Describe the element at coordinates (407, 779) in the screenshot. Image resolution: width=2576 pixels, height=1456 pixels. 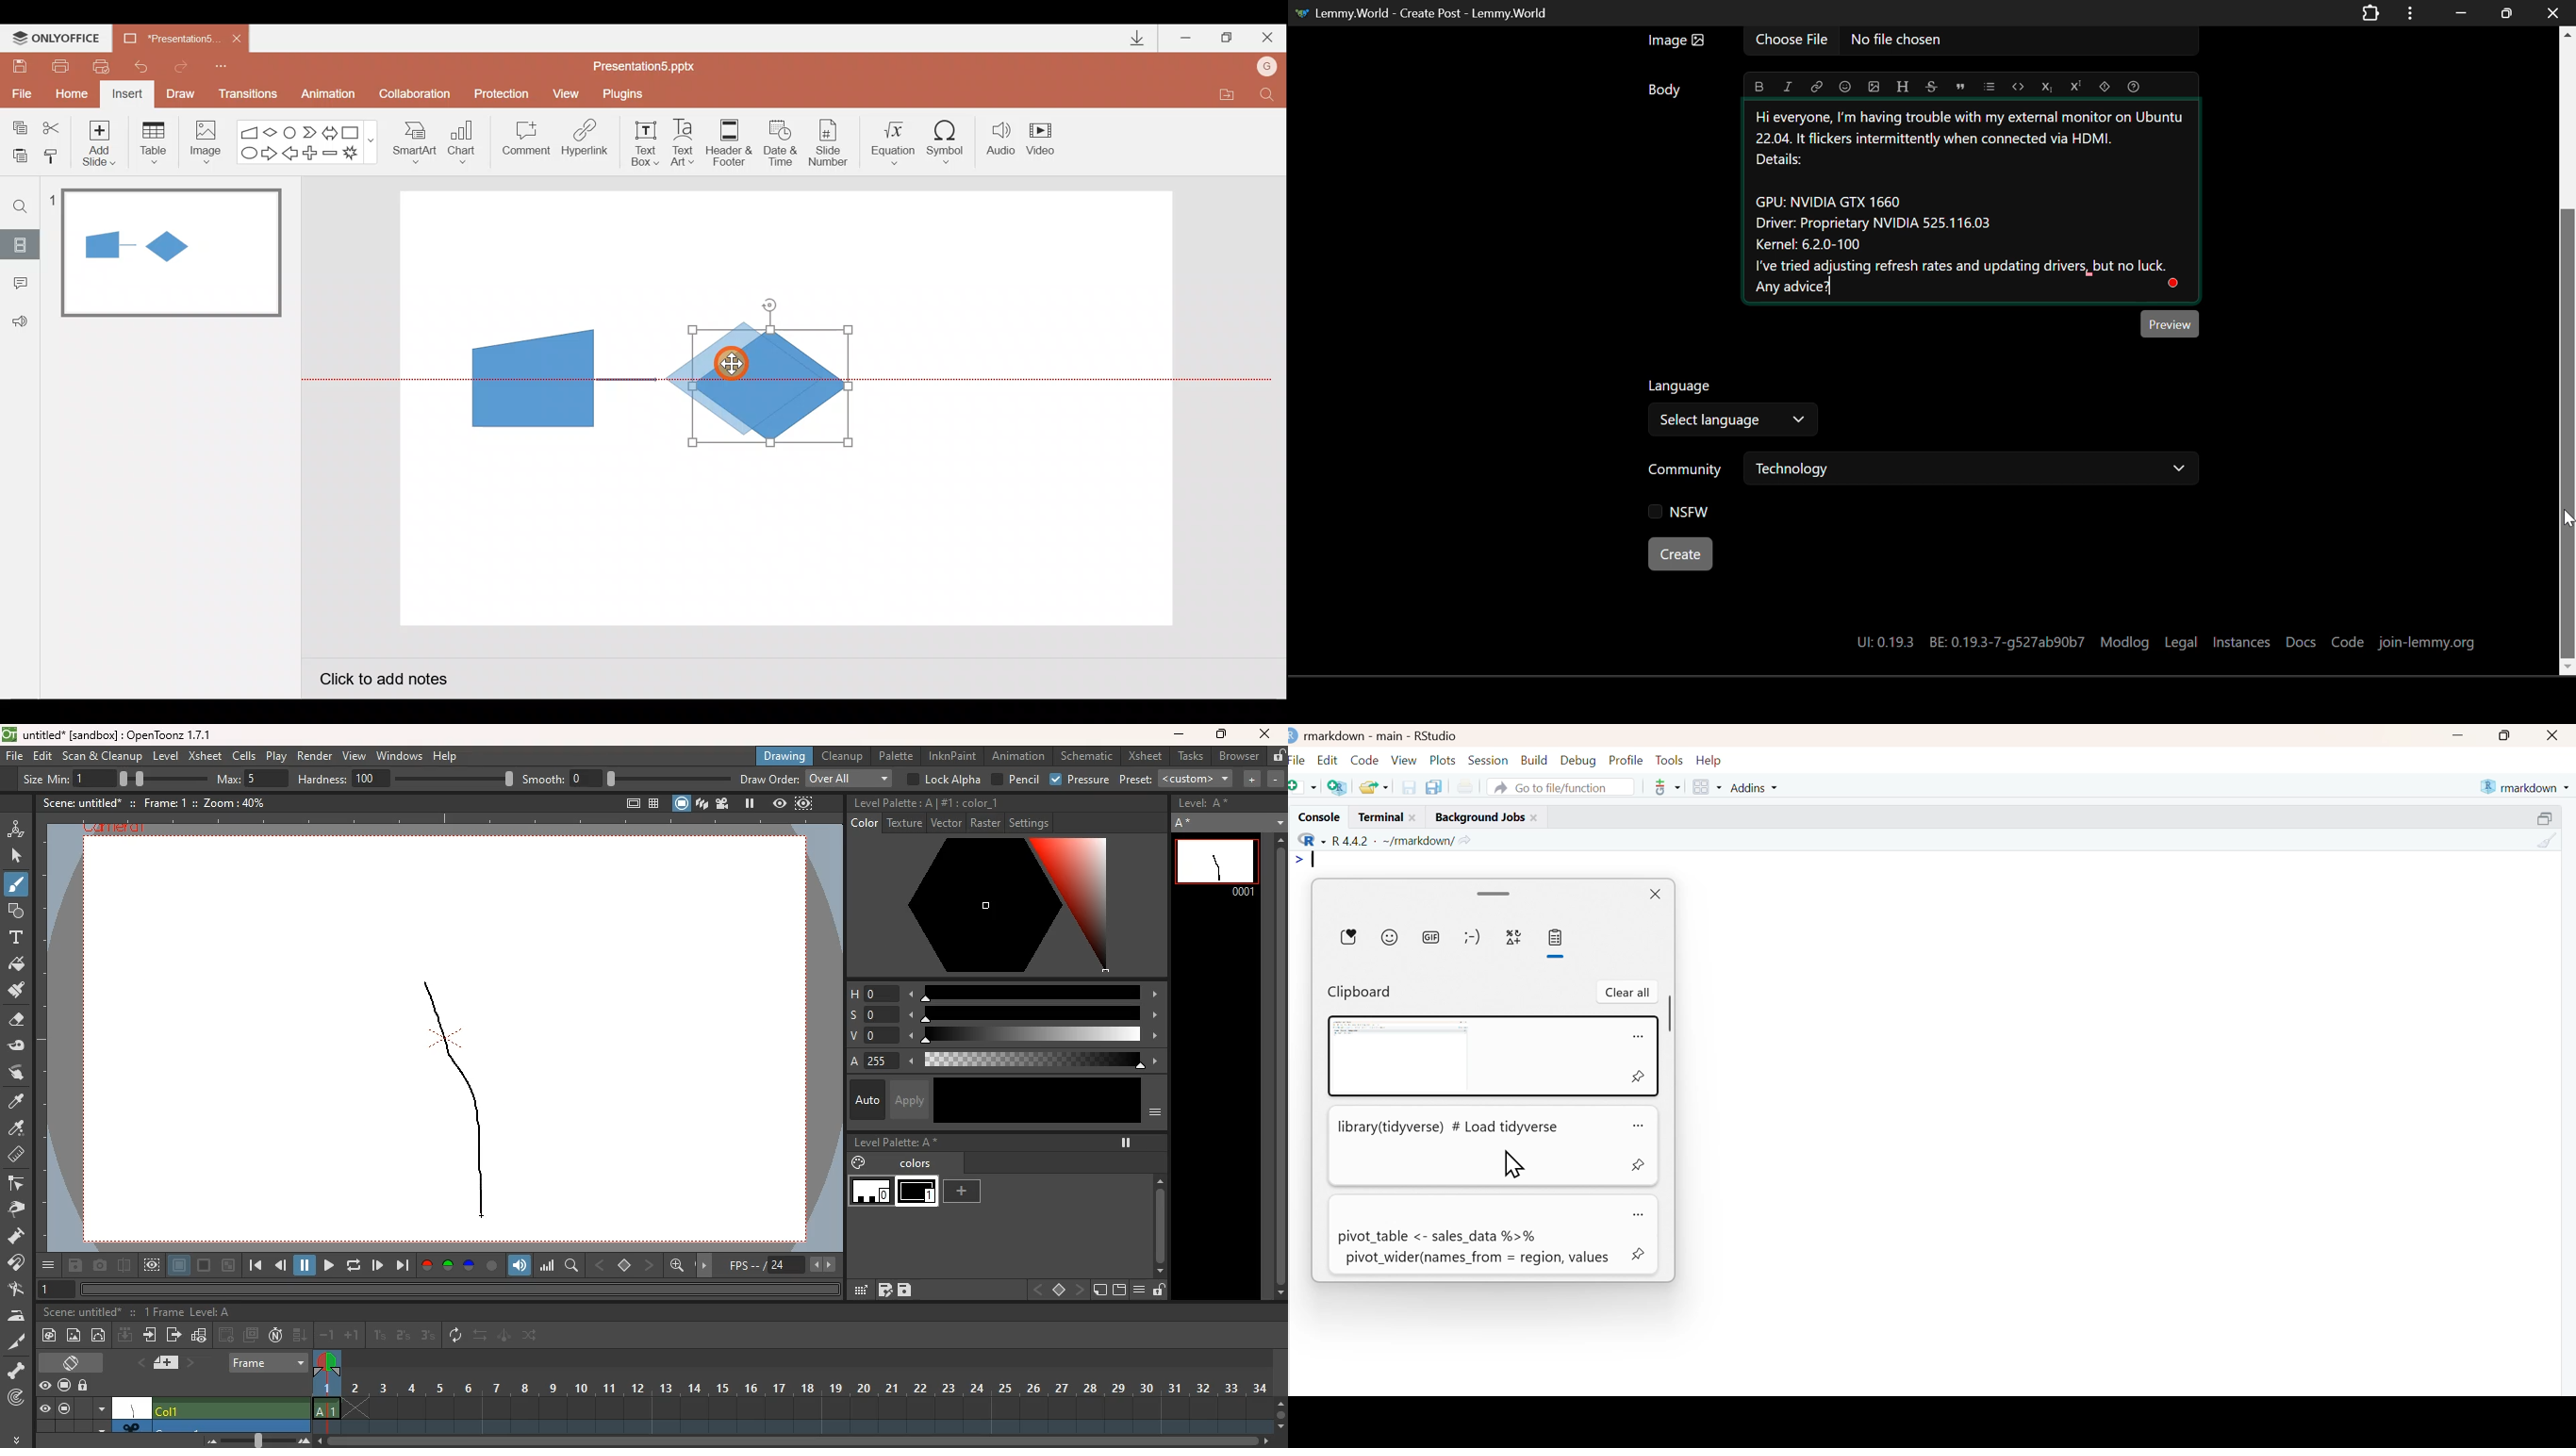
I see `hardness` at that location.